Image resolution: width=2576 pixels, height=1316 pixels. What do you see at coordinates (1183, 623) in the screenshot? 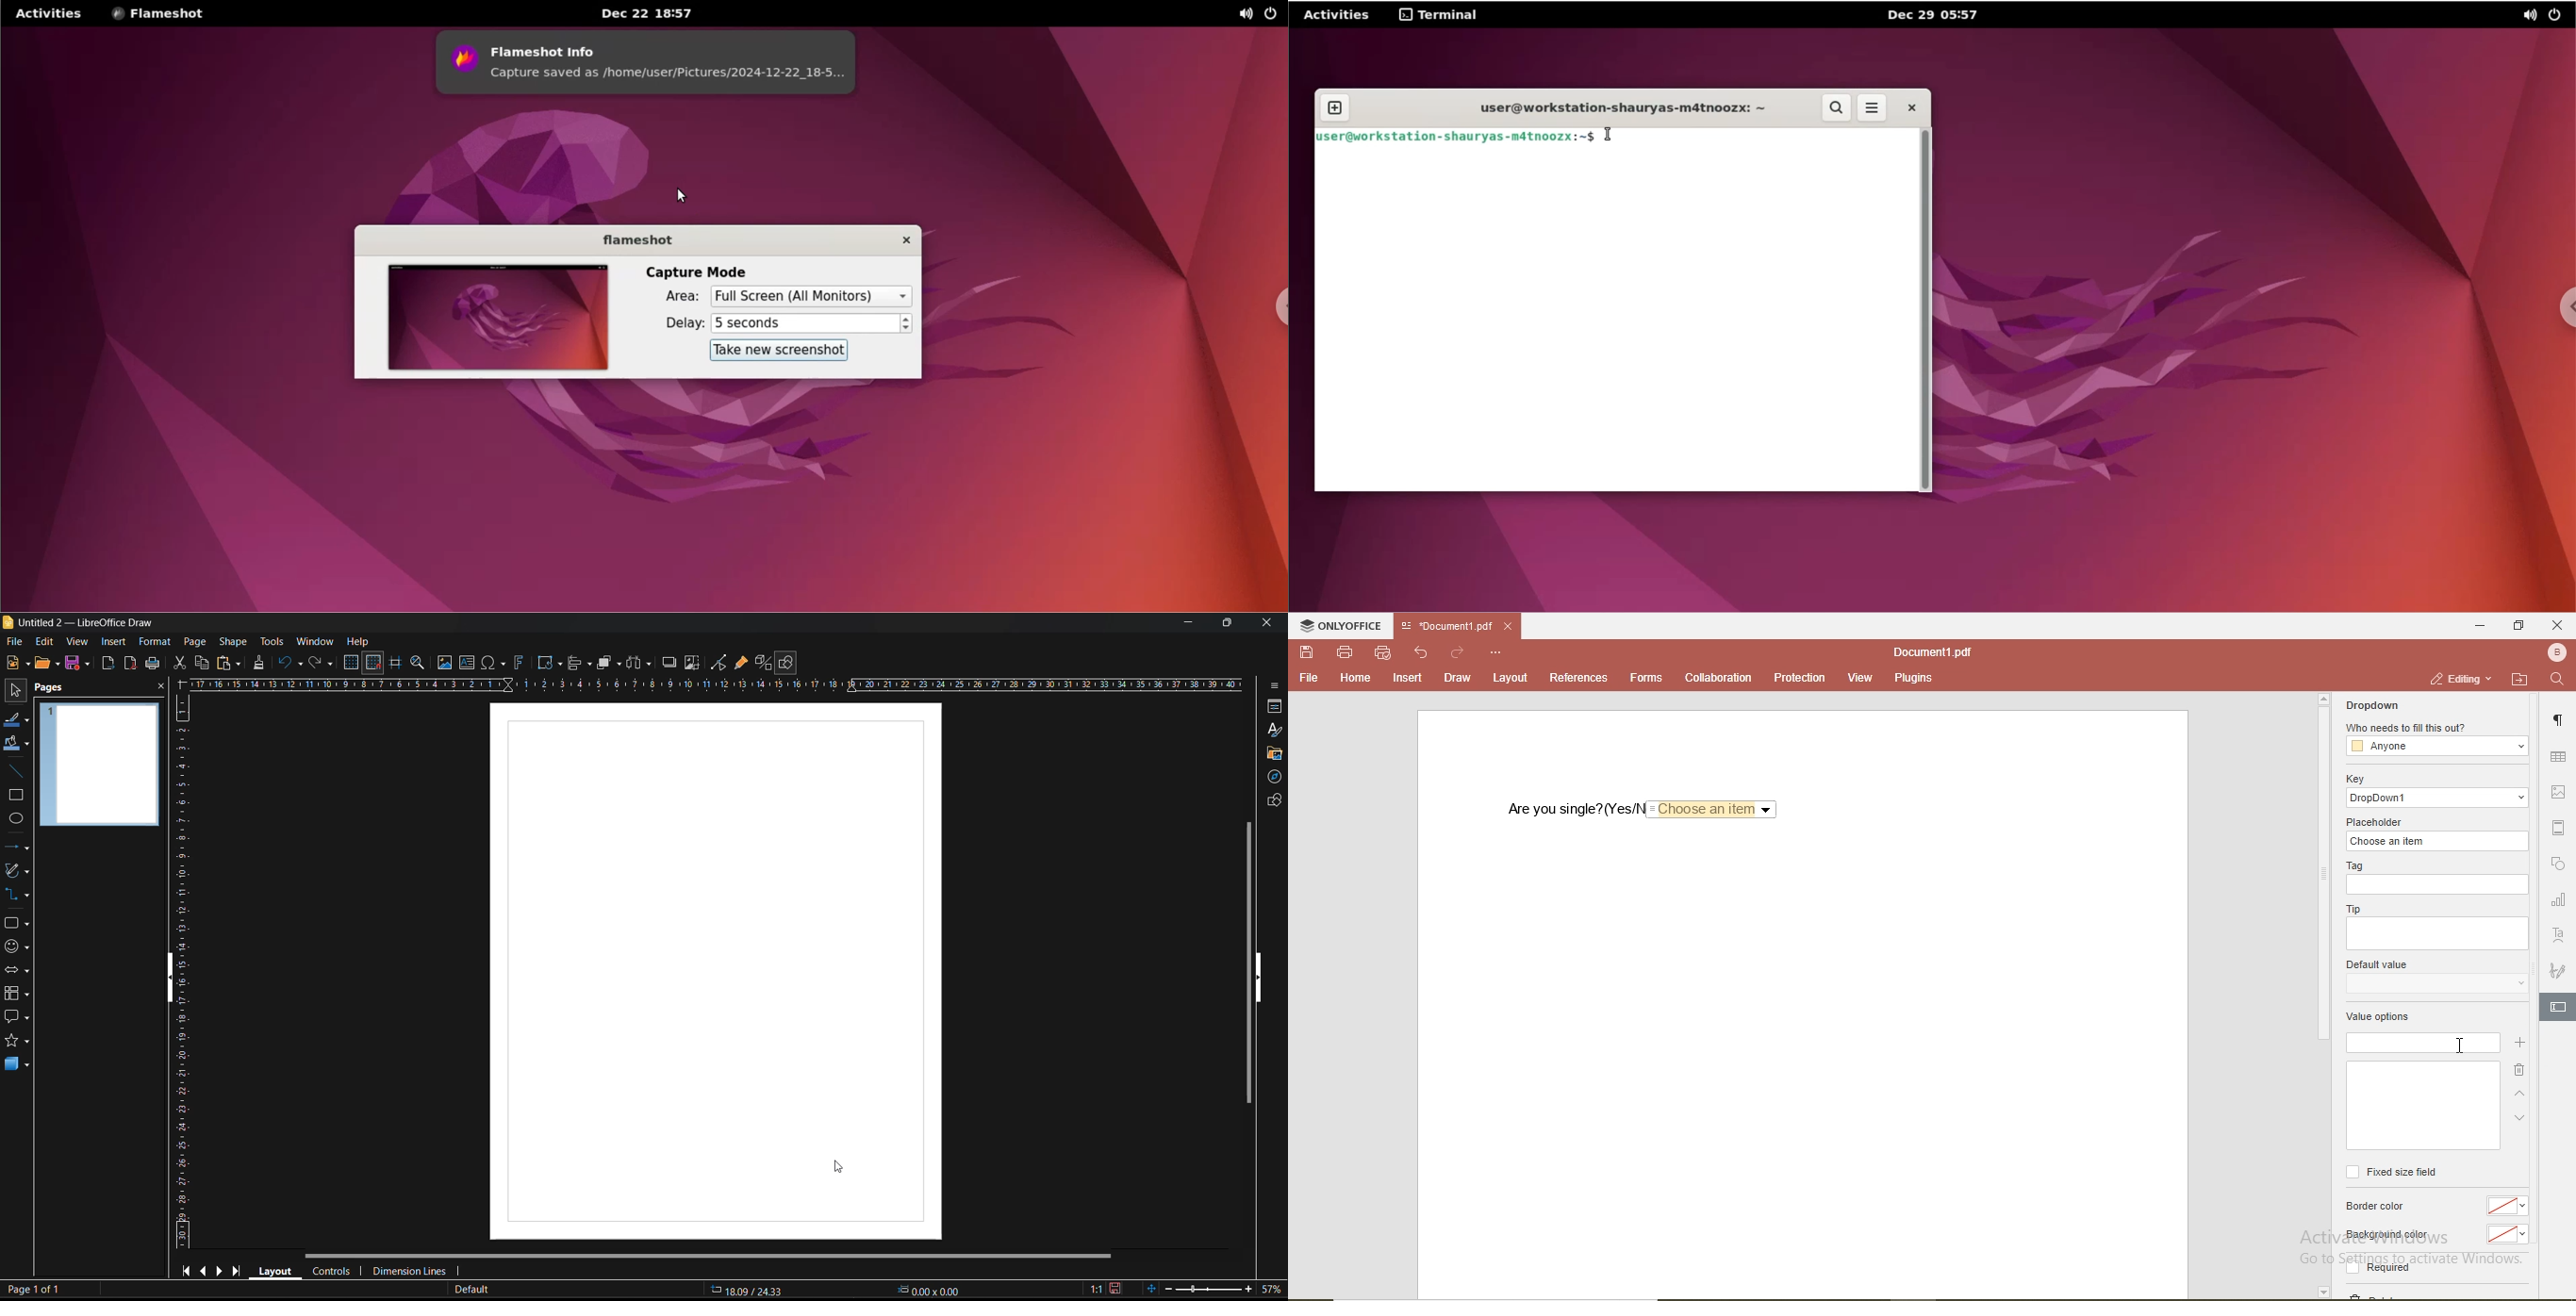
I see `minimize` at bounding box center [1183, 623].